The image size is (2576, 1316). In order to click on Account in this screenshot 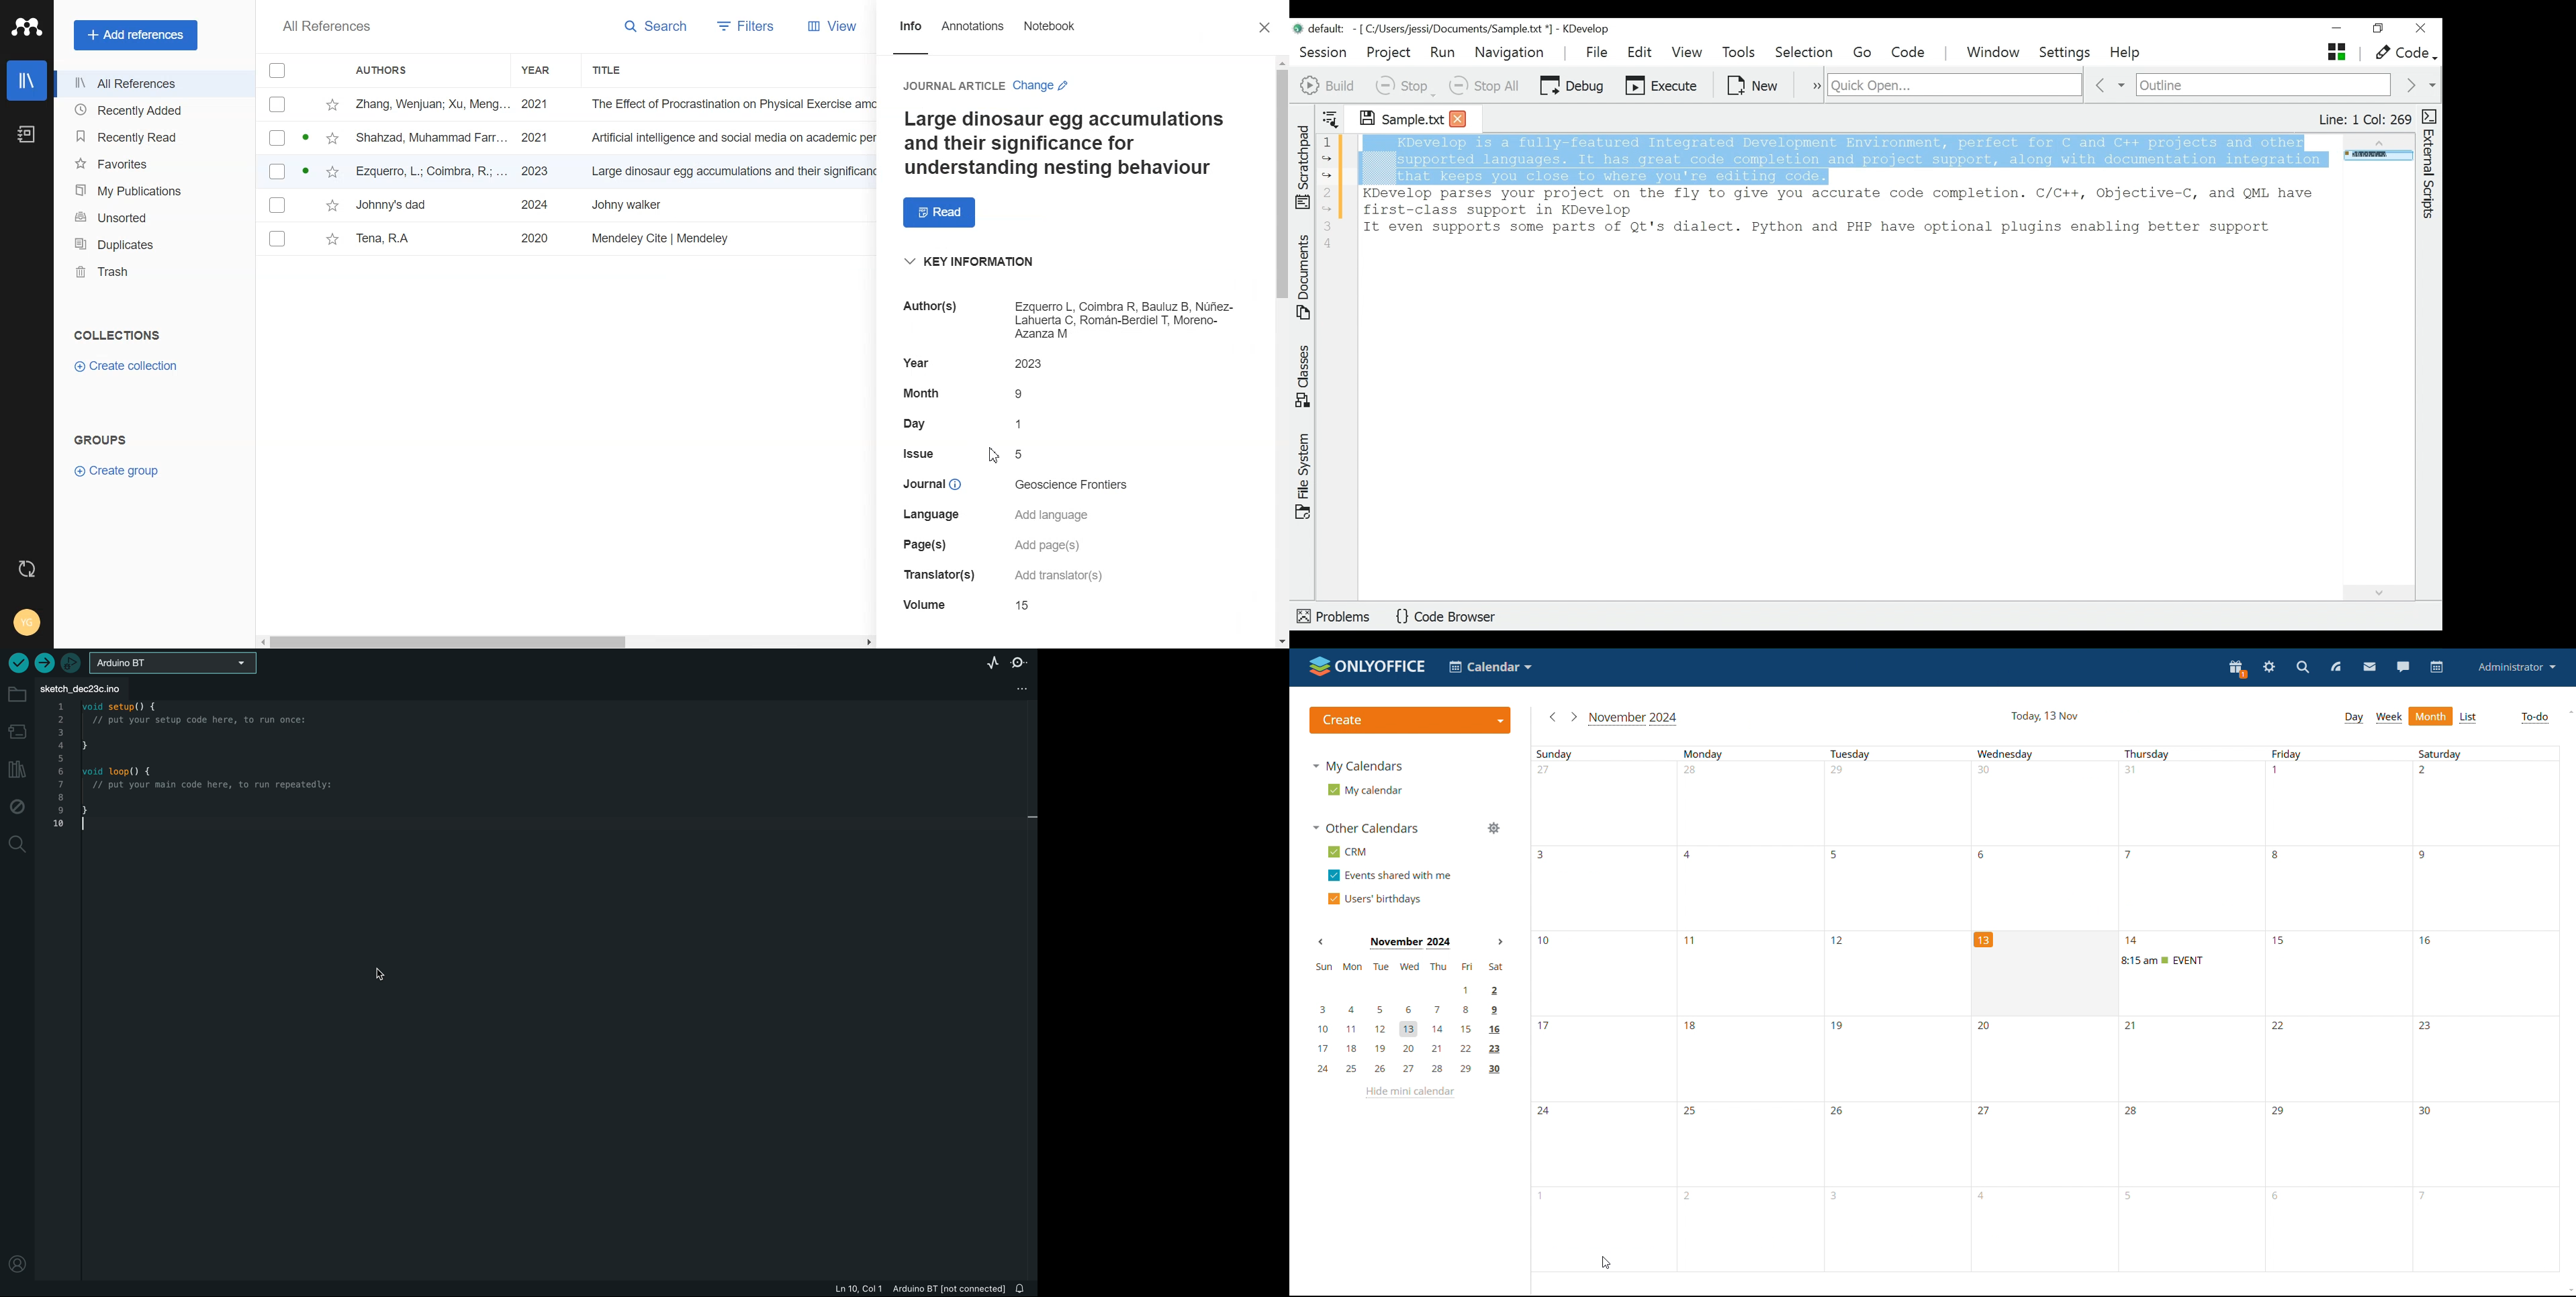, I will do `click(25, 620)`.